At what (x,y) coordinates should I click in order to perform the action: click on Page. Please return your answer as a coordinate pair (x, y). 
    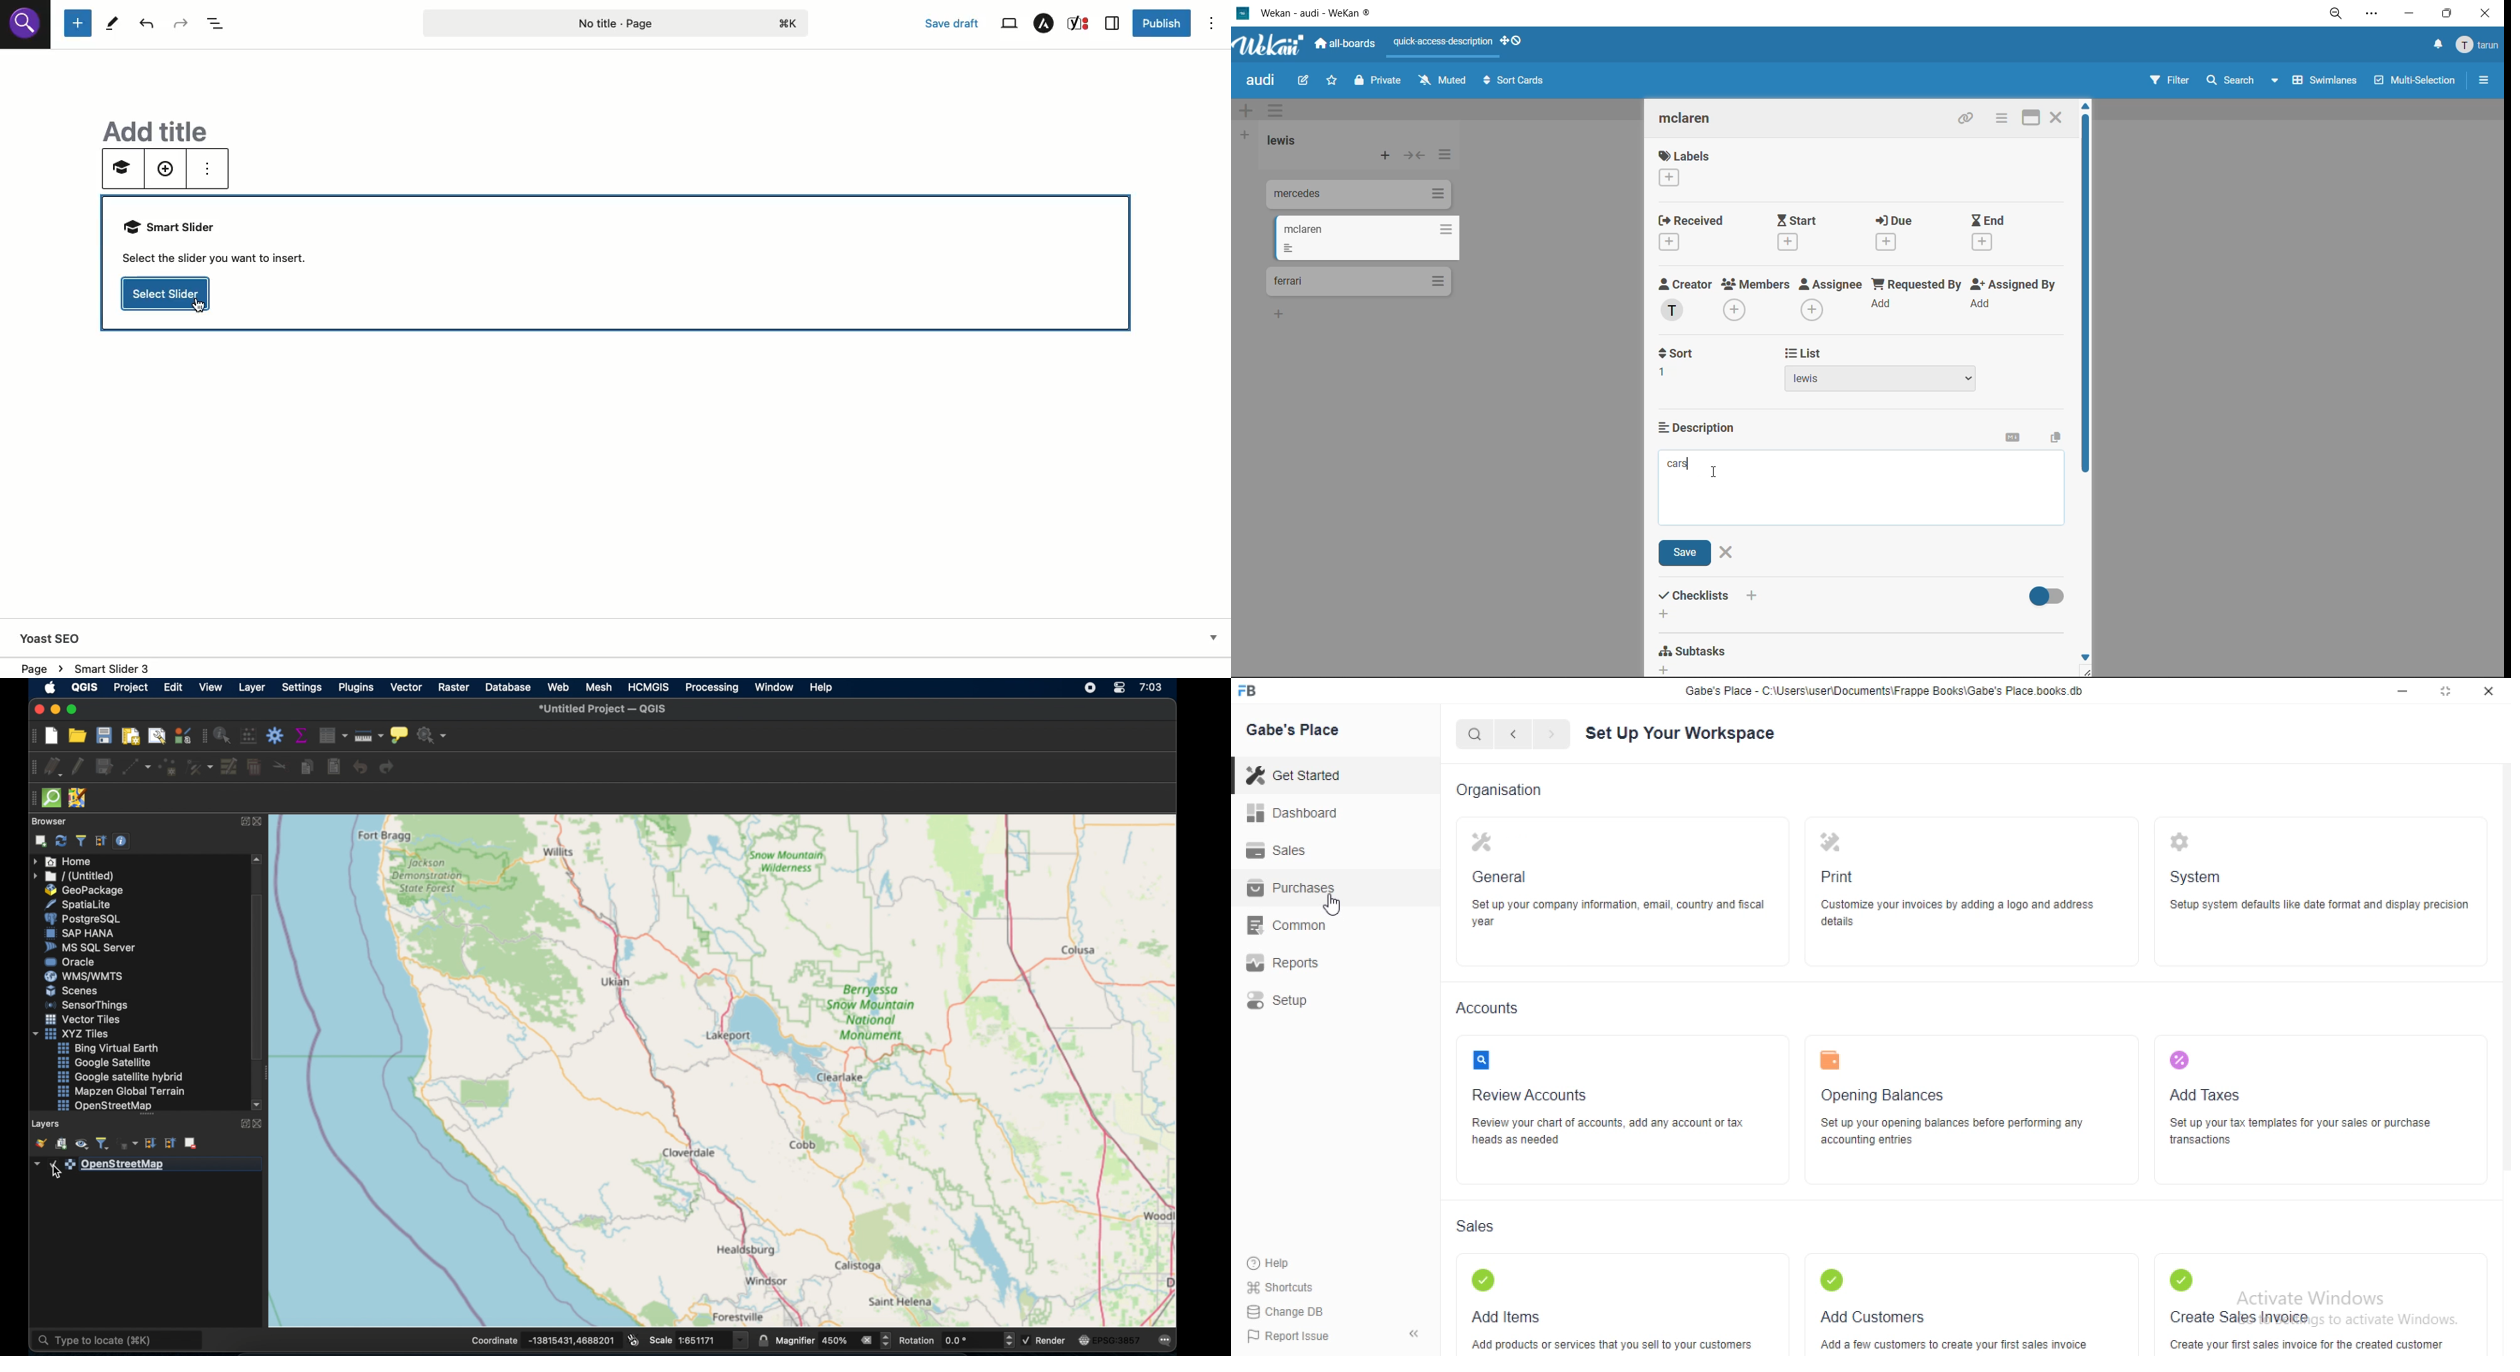
    Looking at the image, I should click on (616, 22).